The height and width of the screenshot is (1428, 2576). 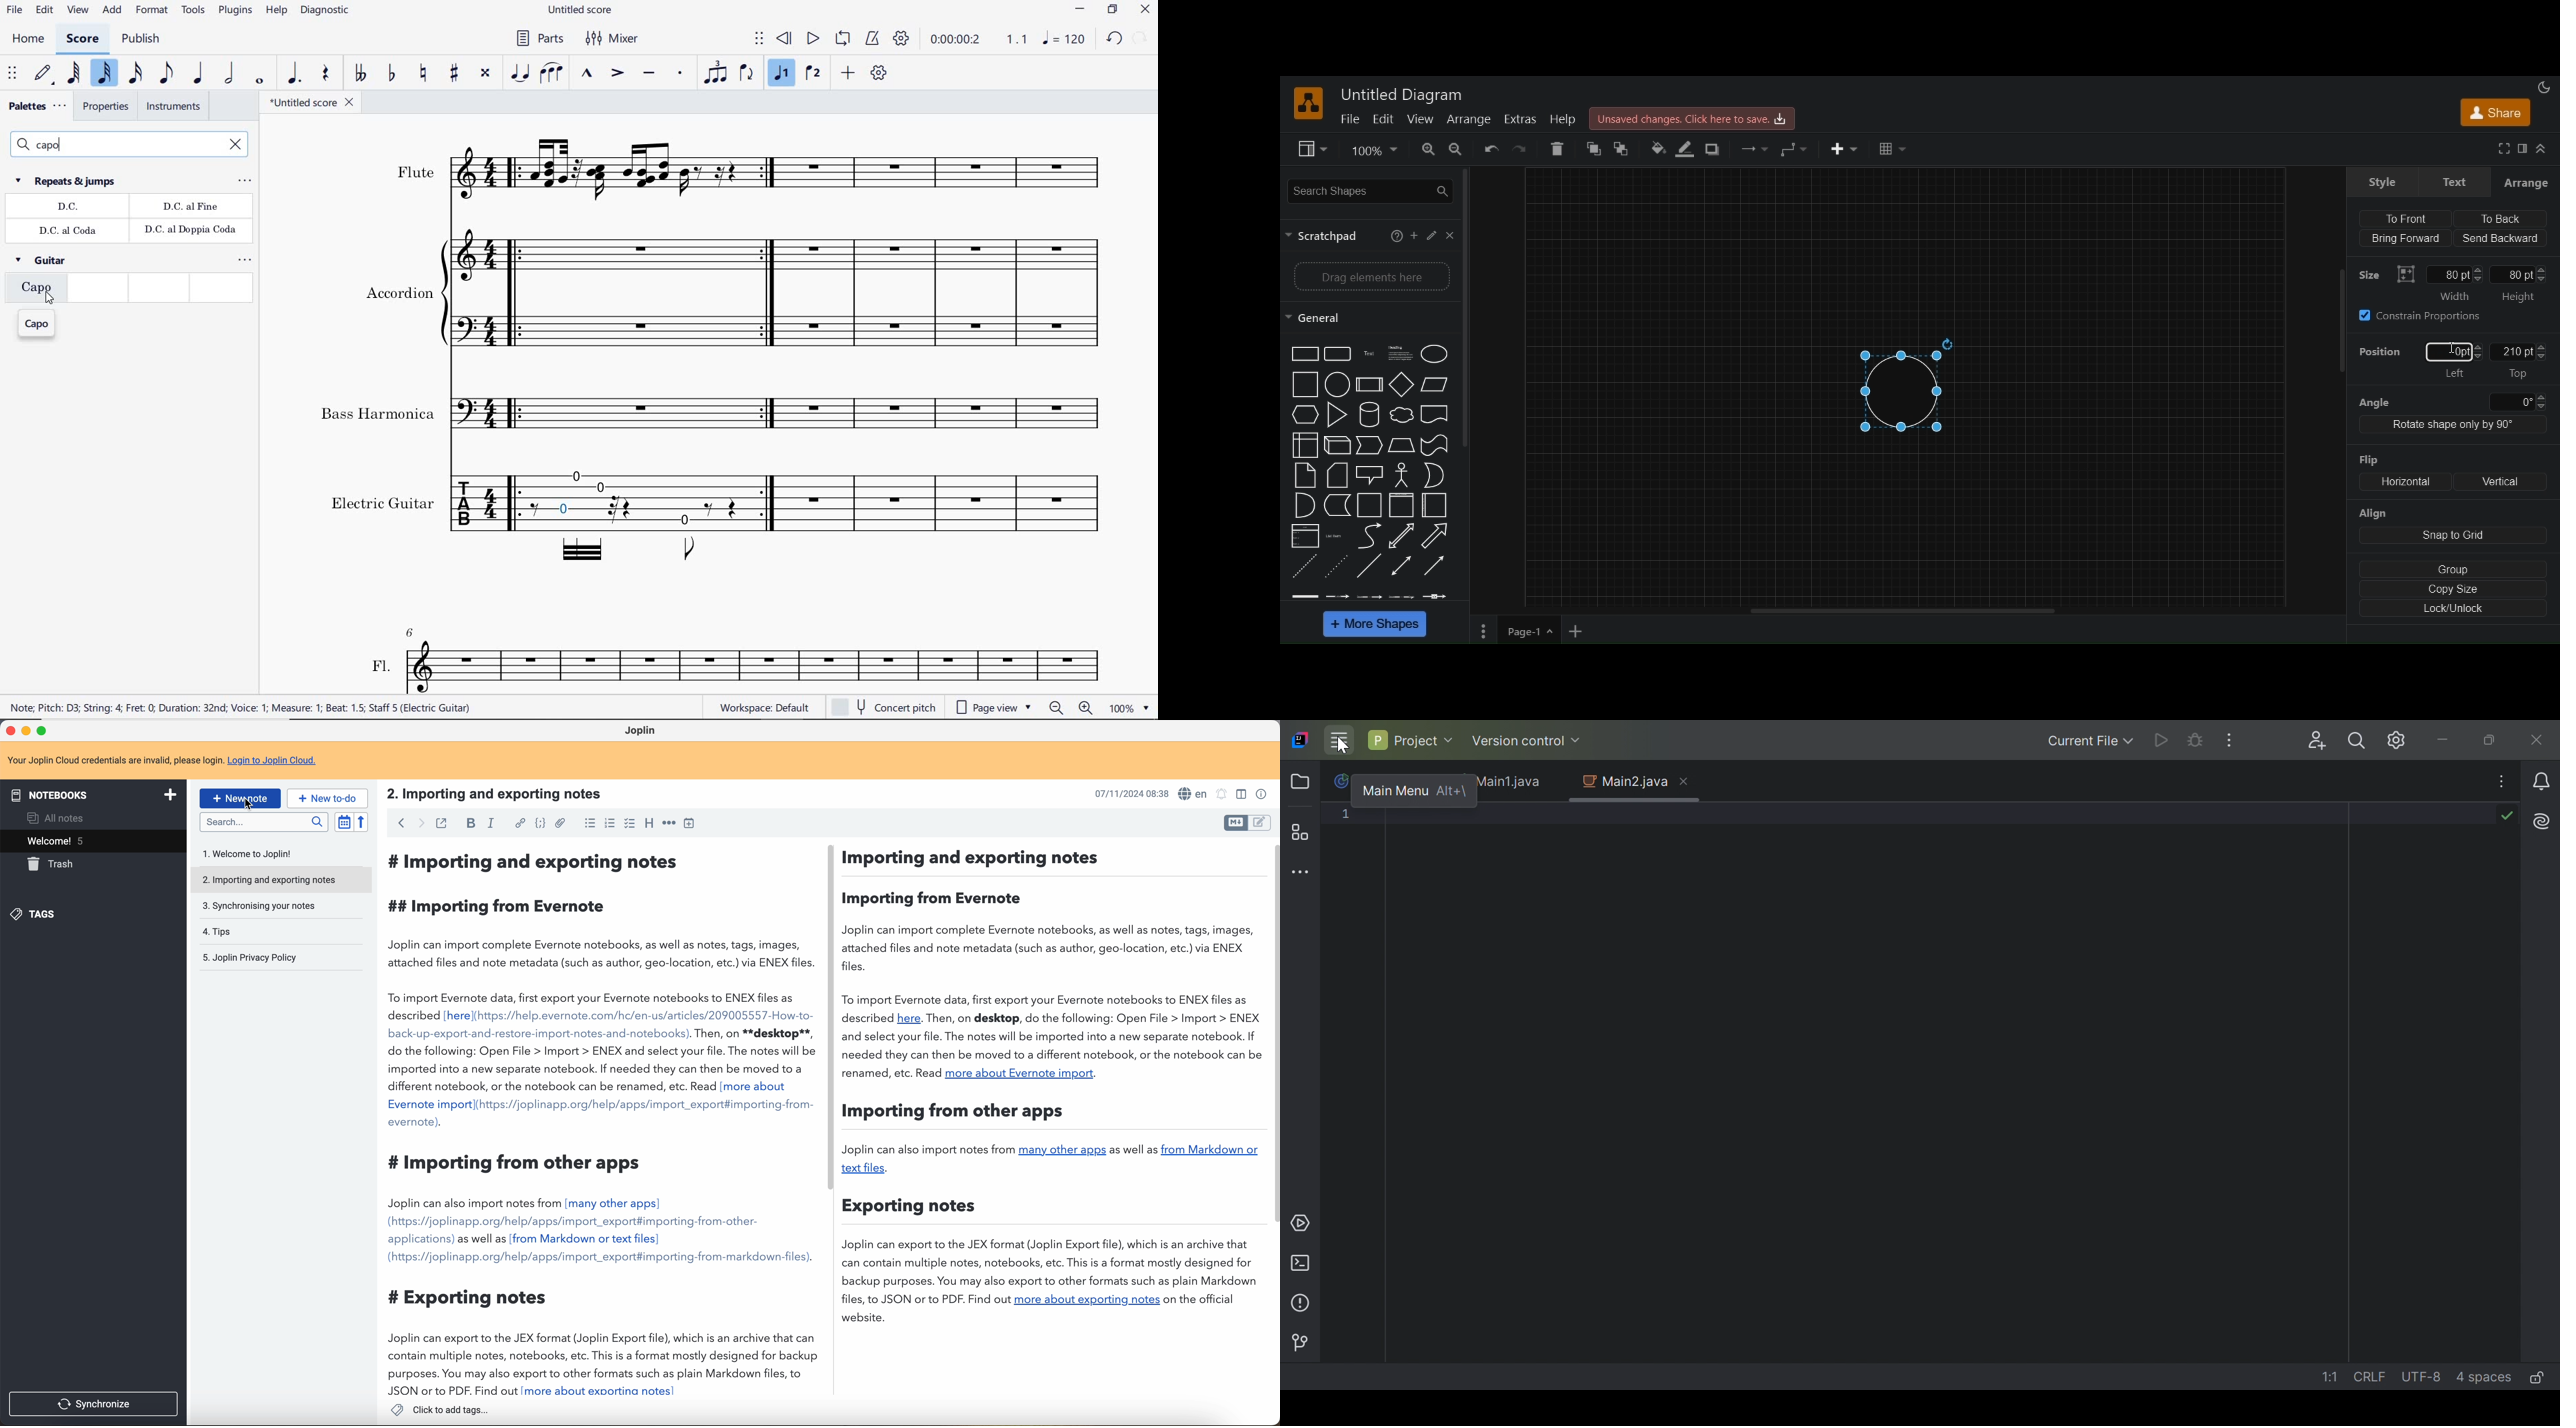 What do you see at coordinates (2457, 182) in the screenshot?
I see `text` at bounding box center [2457, 182].